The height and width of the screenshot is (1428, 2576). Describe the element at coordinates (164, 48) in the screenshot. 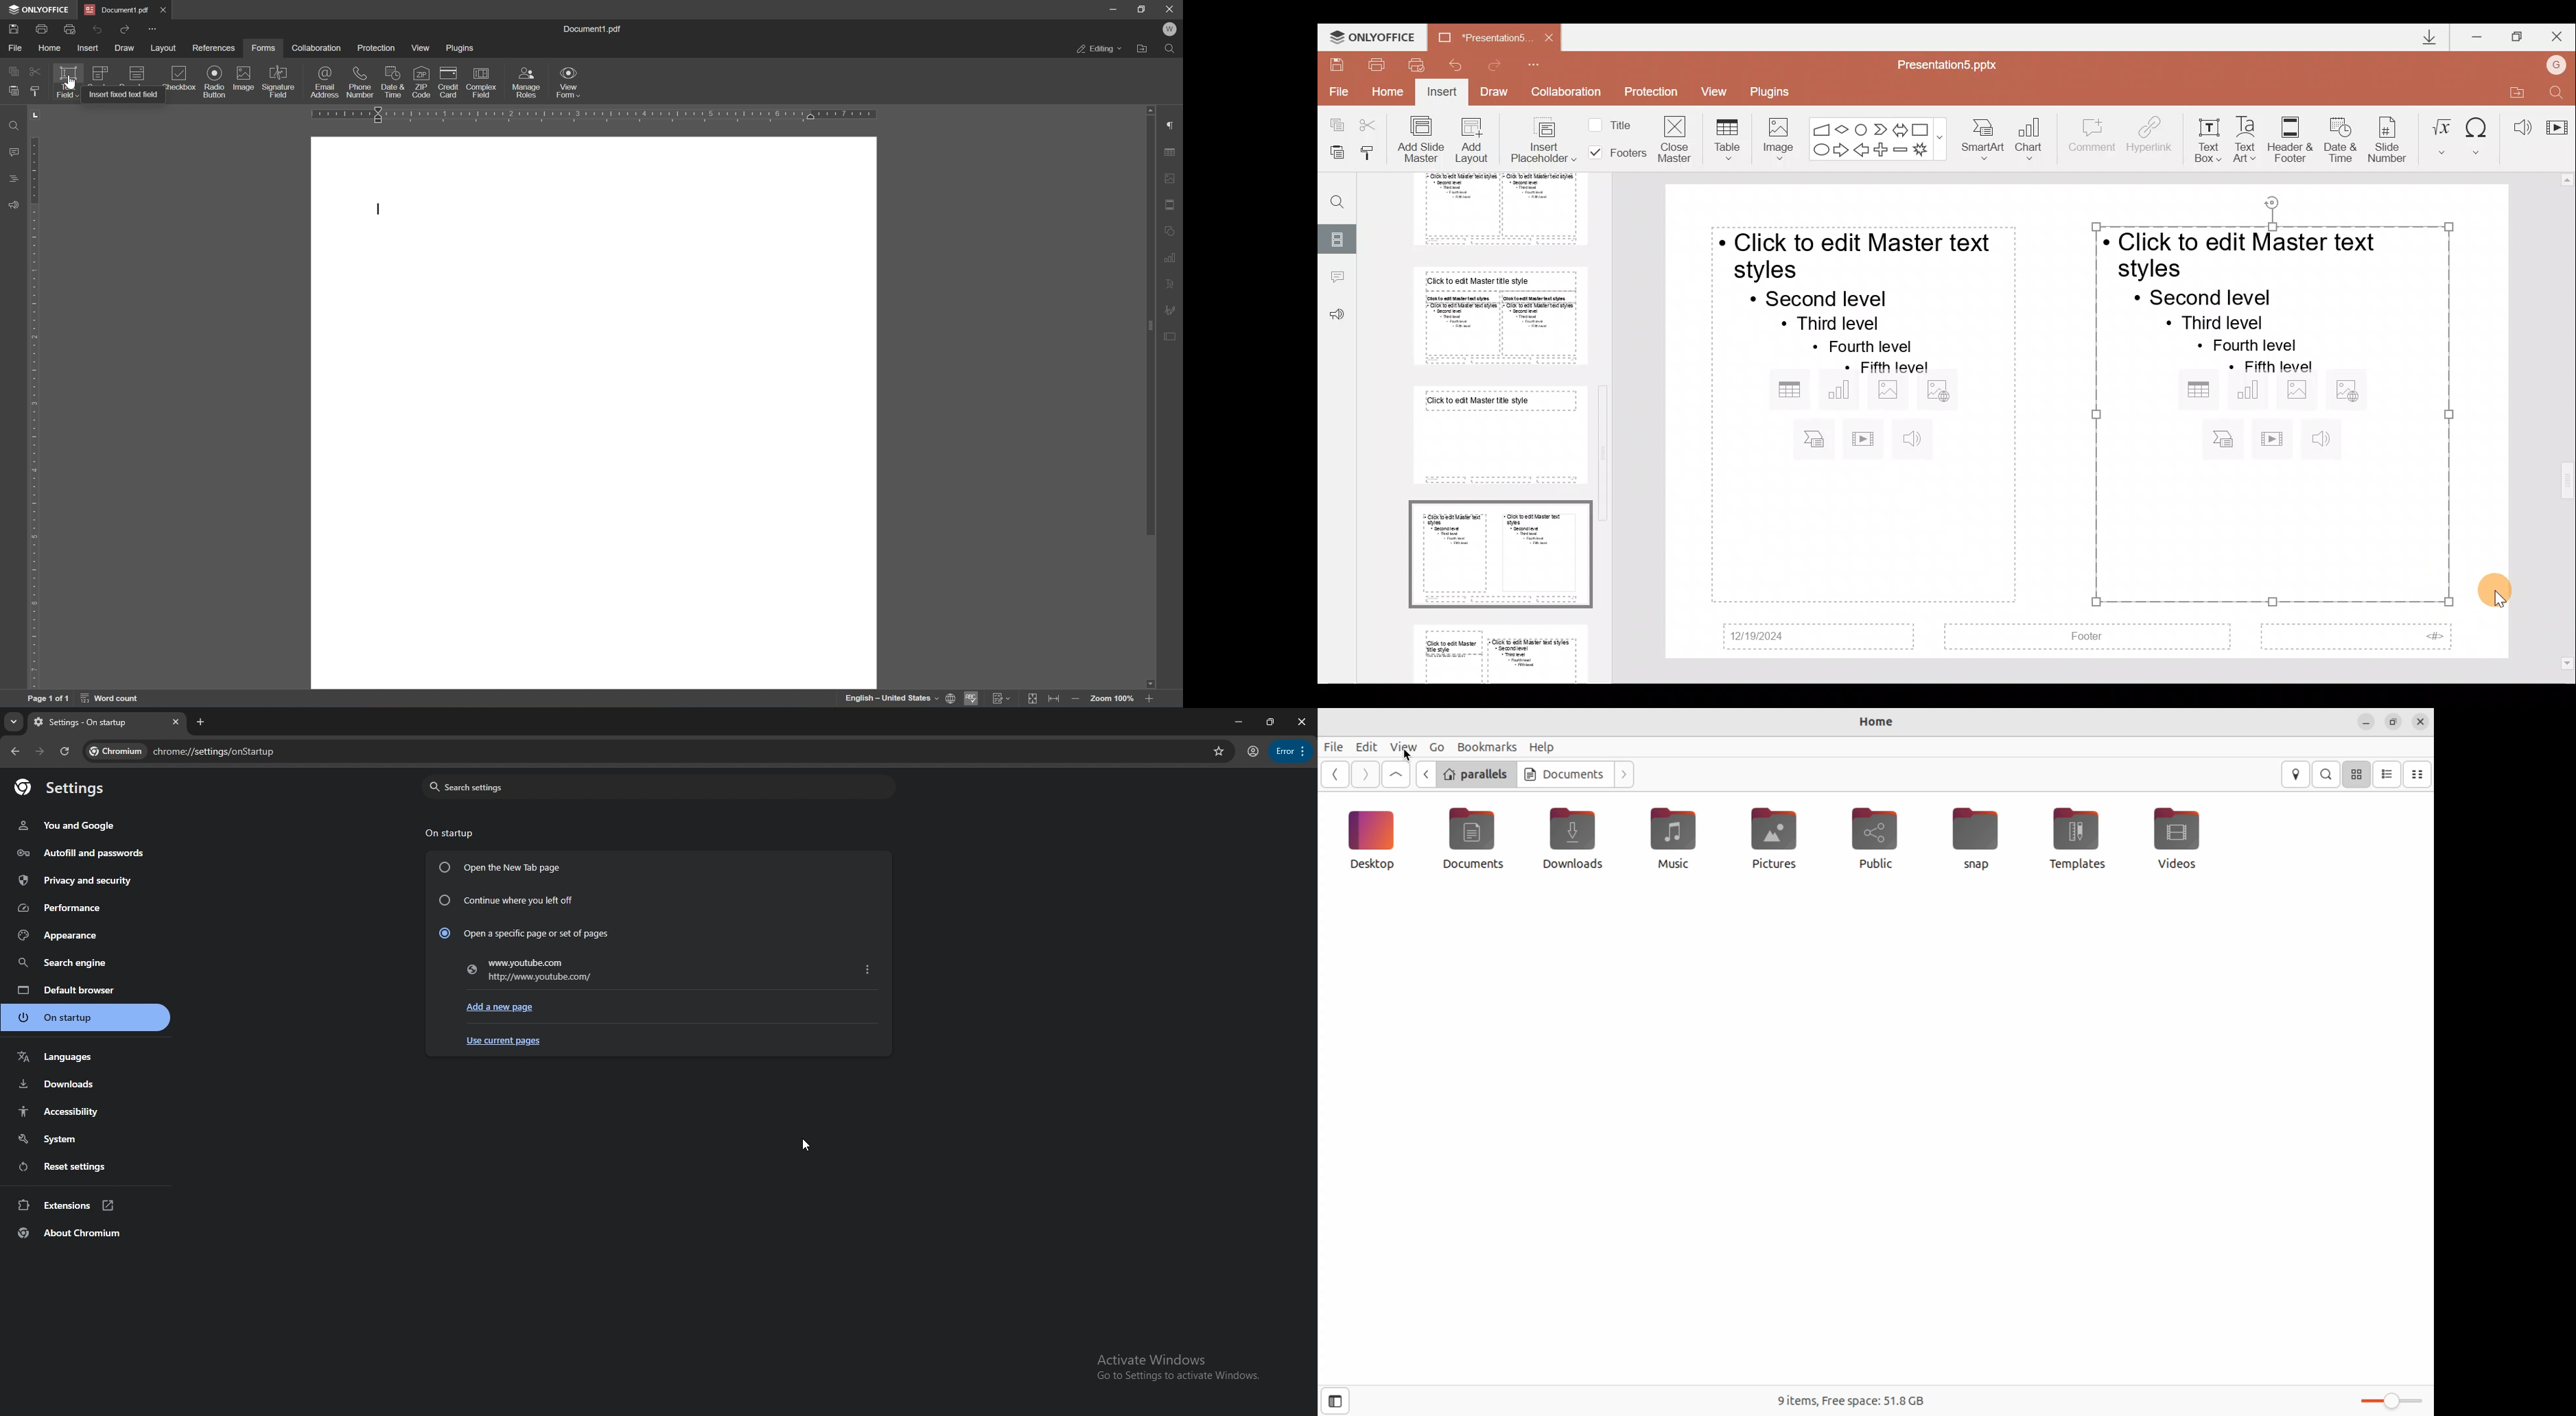

I see `layout` at that location.